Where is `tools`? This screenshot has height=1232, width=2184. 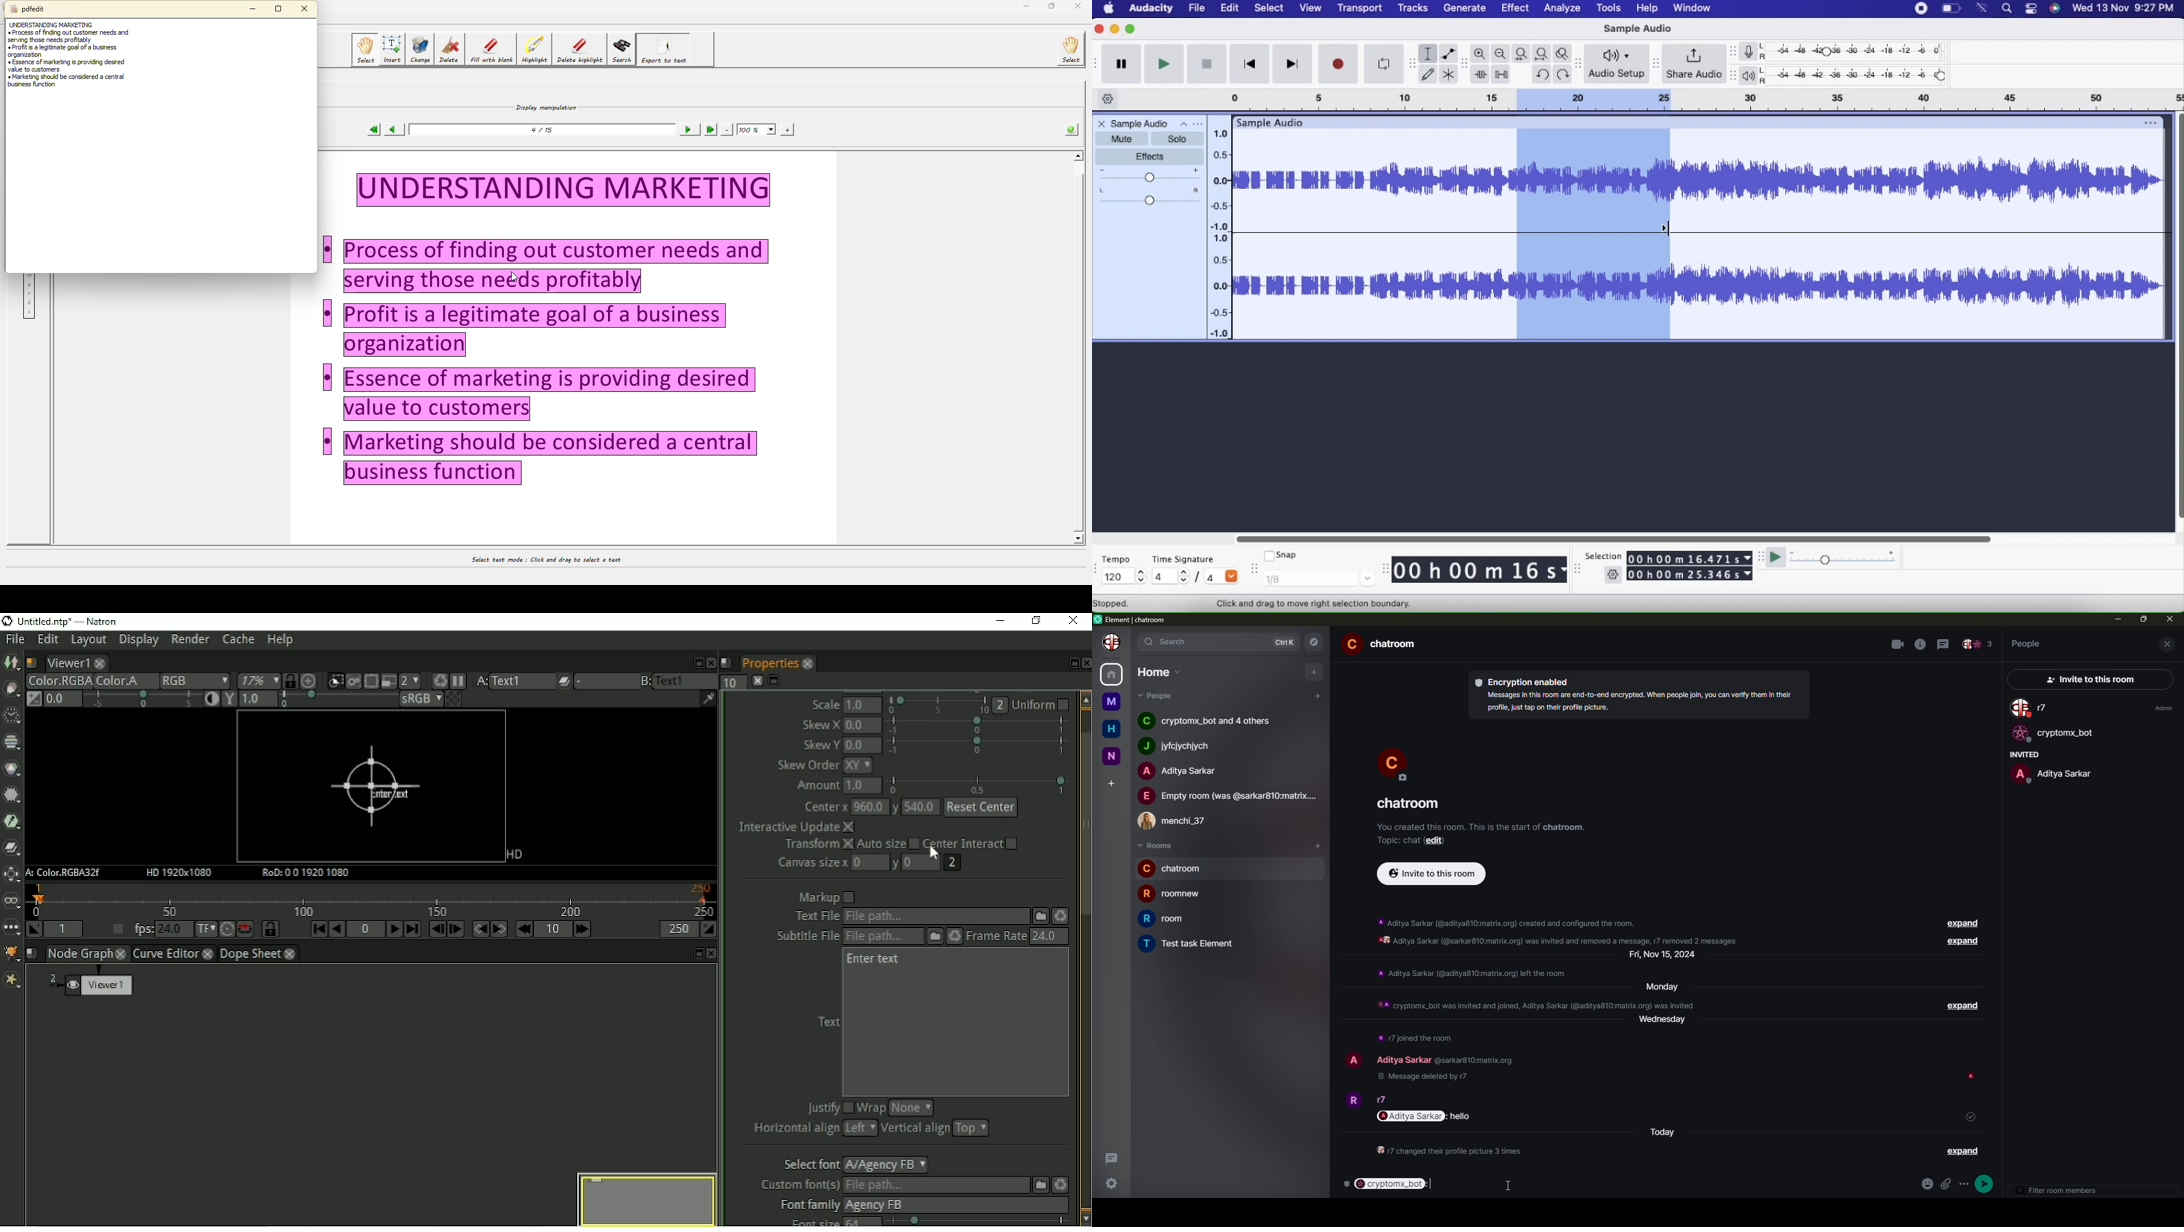 tools is located at coordinates (1606, 8).